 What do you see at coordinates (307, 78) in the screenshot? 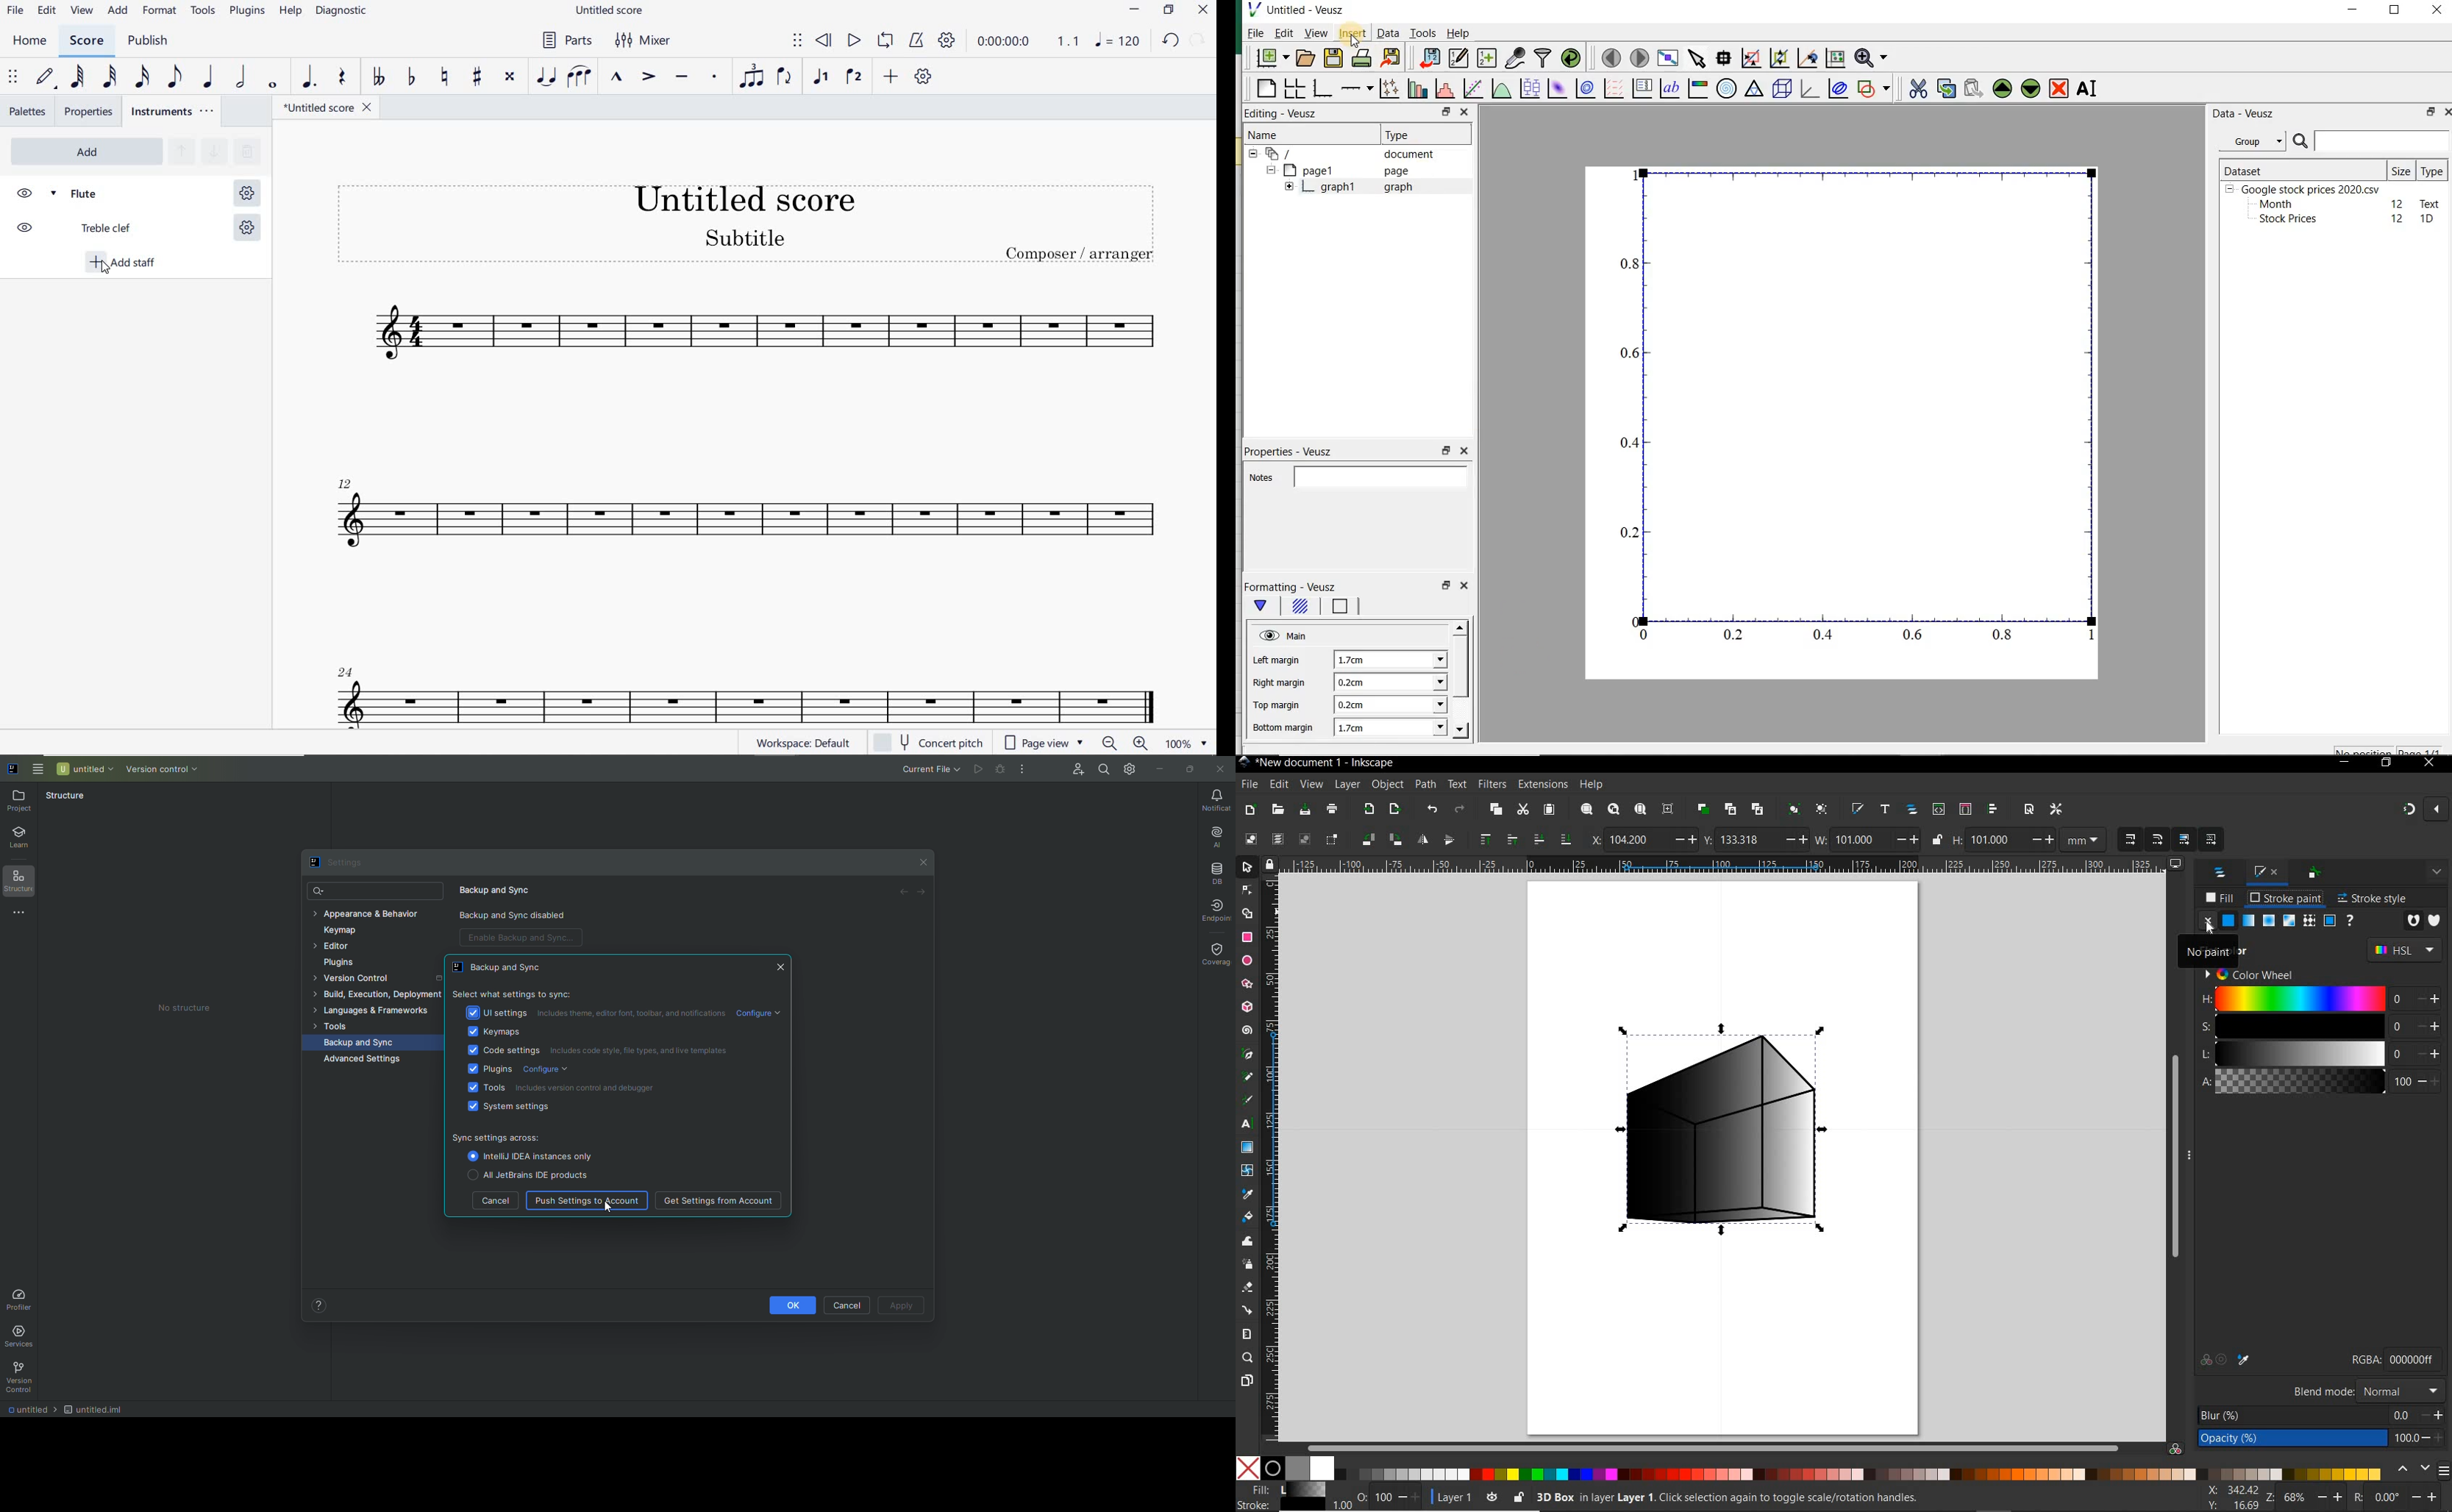
I see `AUGMENTATION DOT` at bounding box center [307, 78].